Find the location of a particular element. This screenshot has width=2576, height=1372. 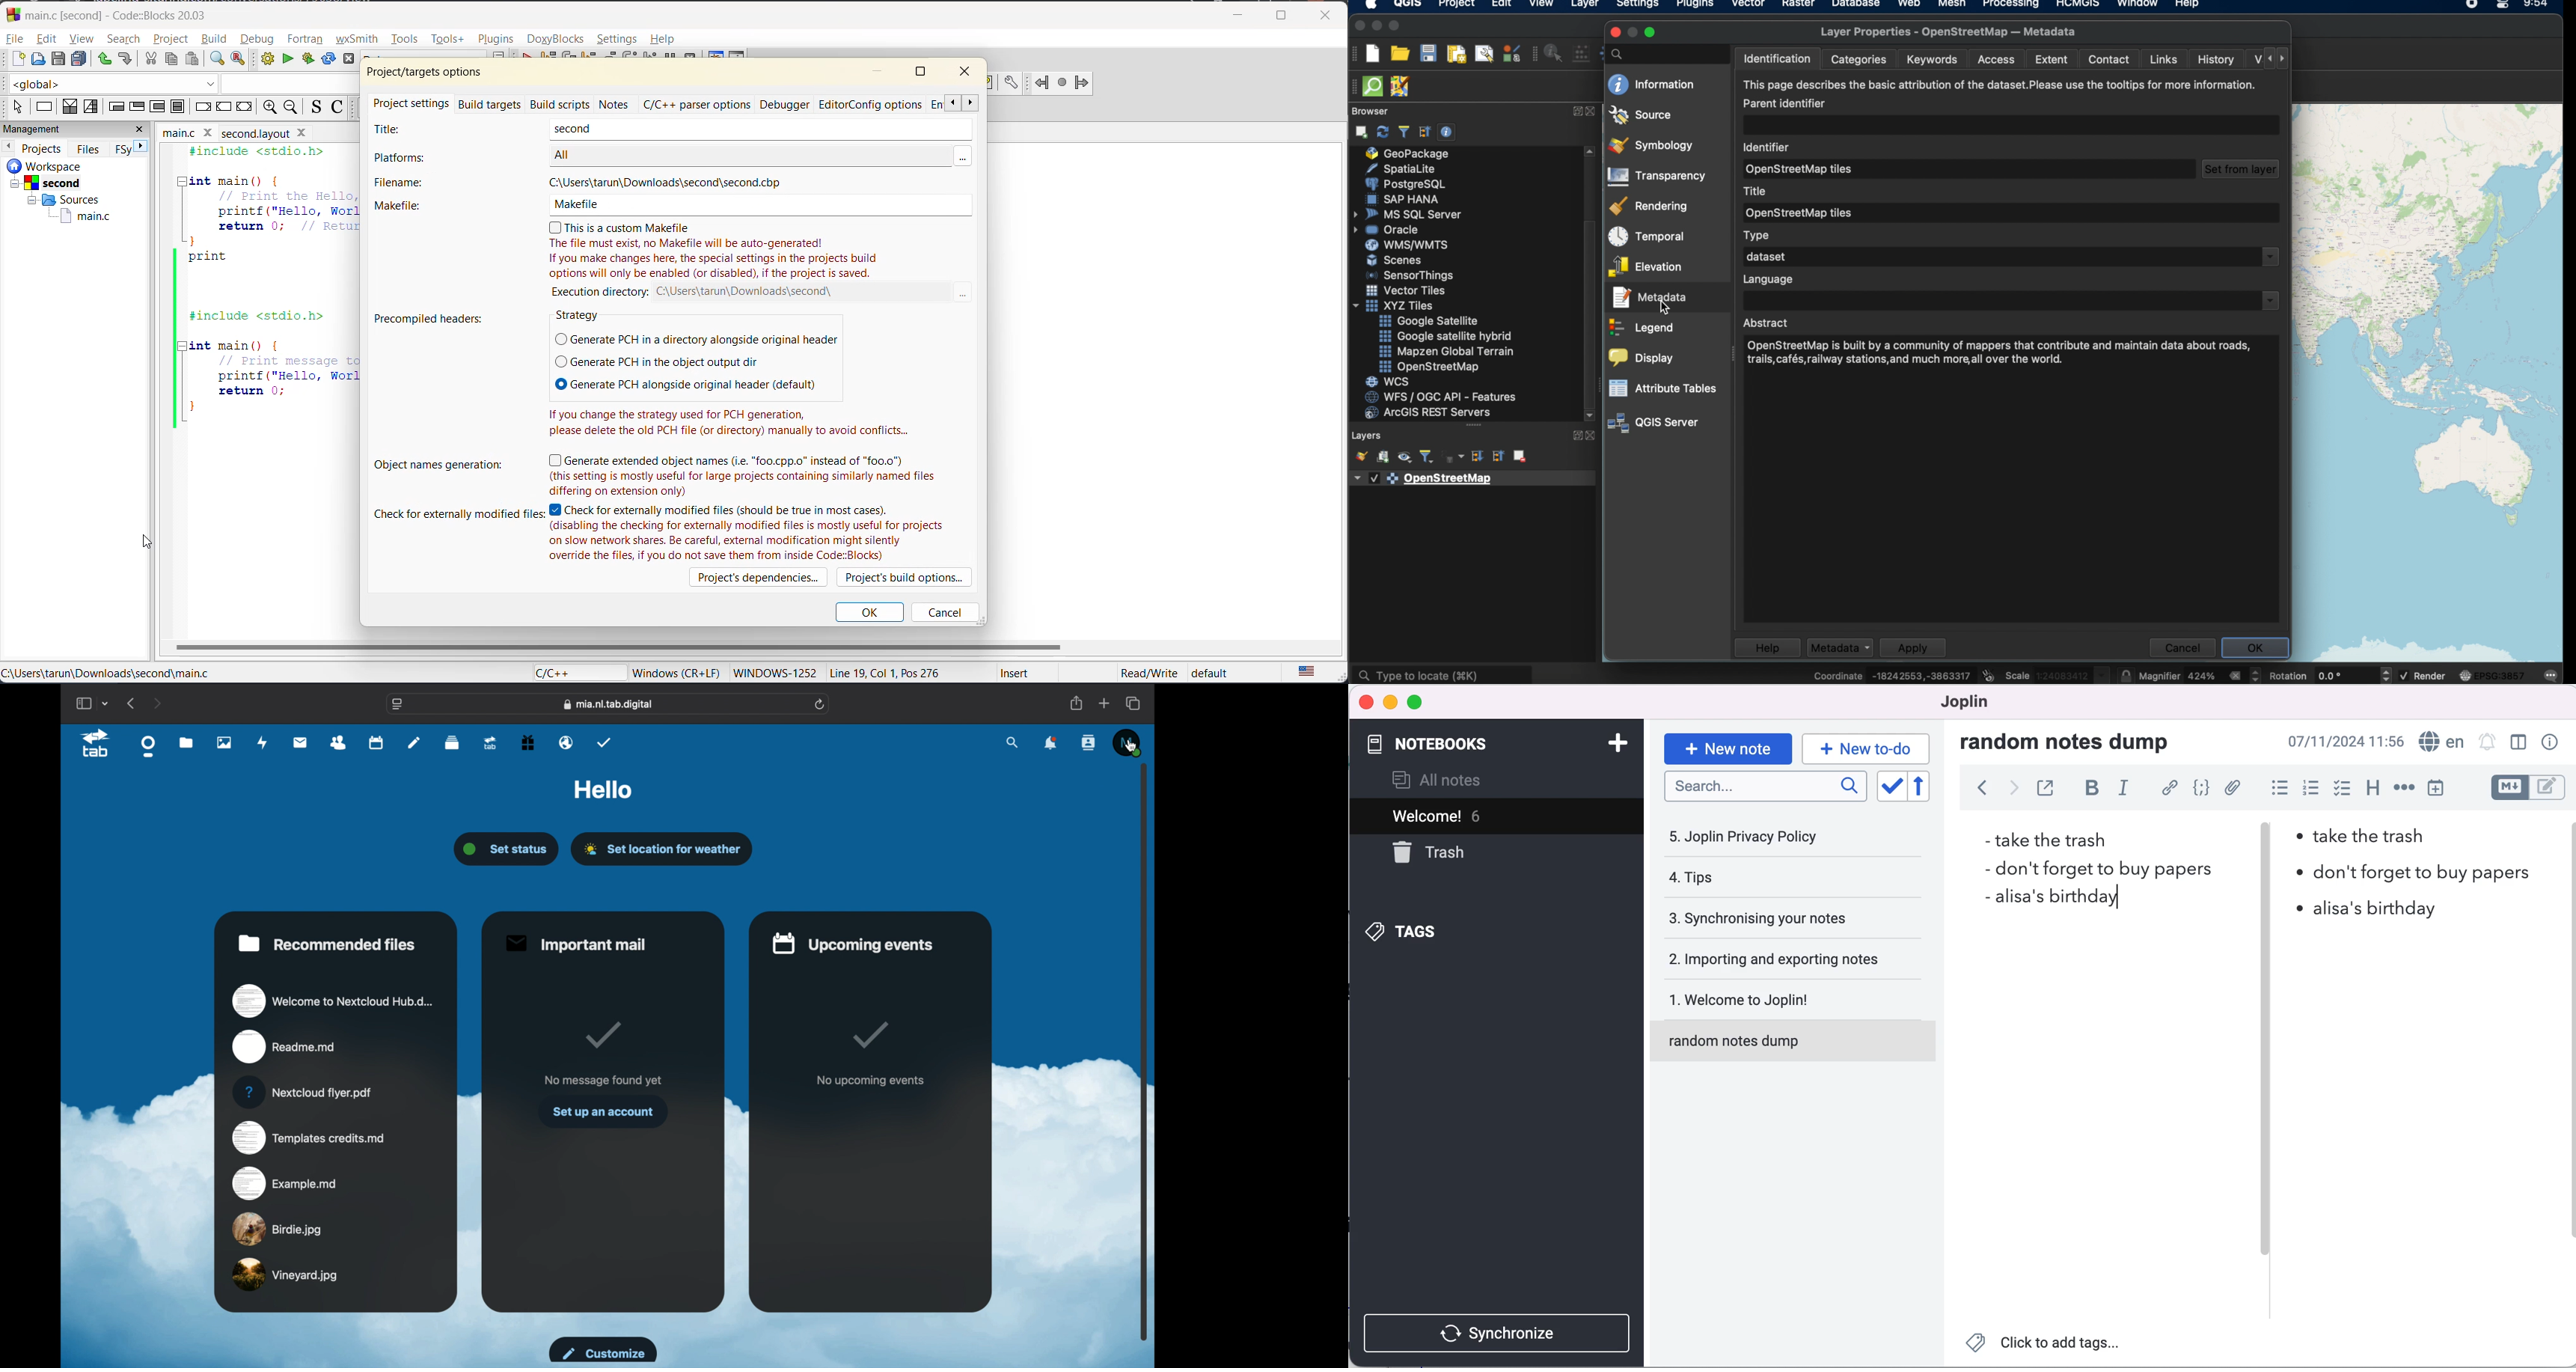

bulleted list is located at coordinates (2275, 788).